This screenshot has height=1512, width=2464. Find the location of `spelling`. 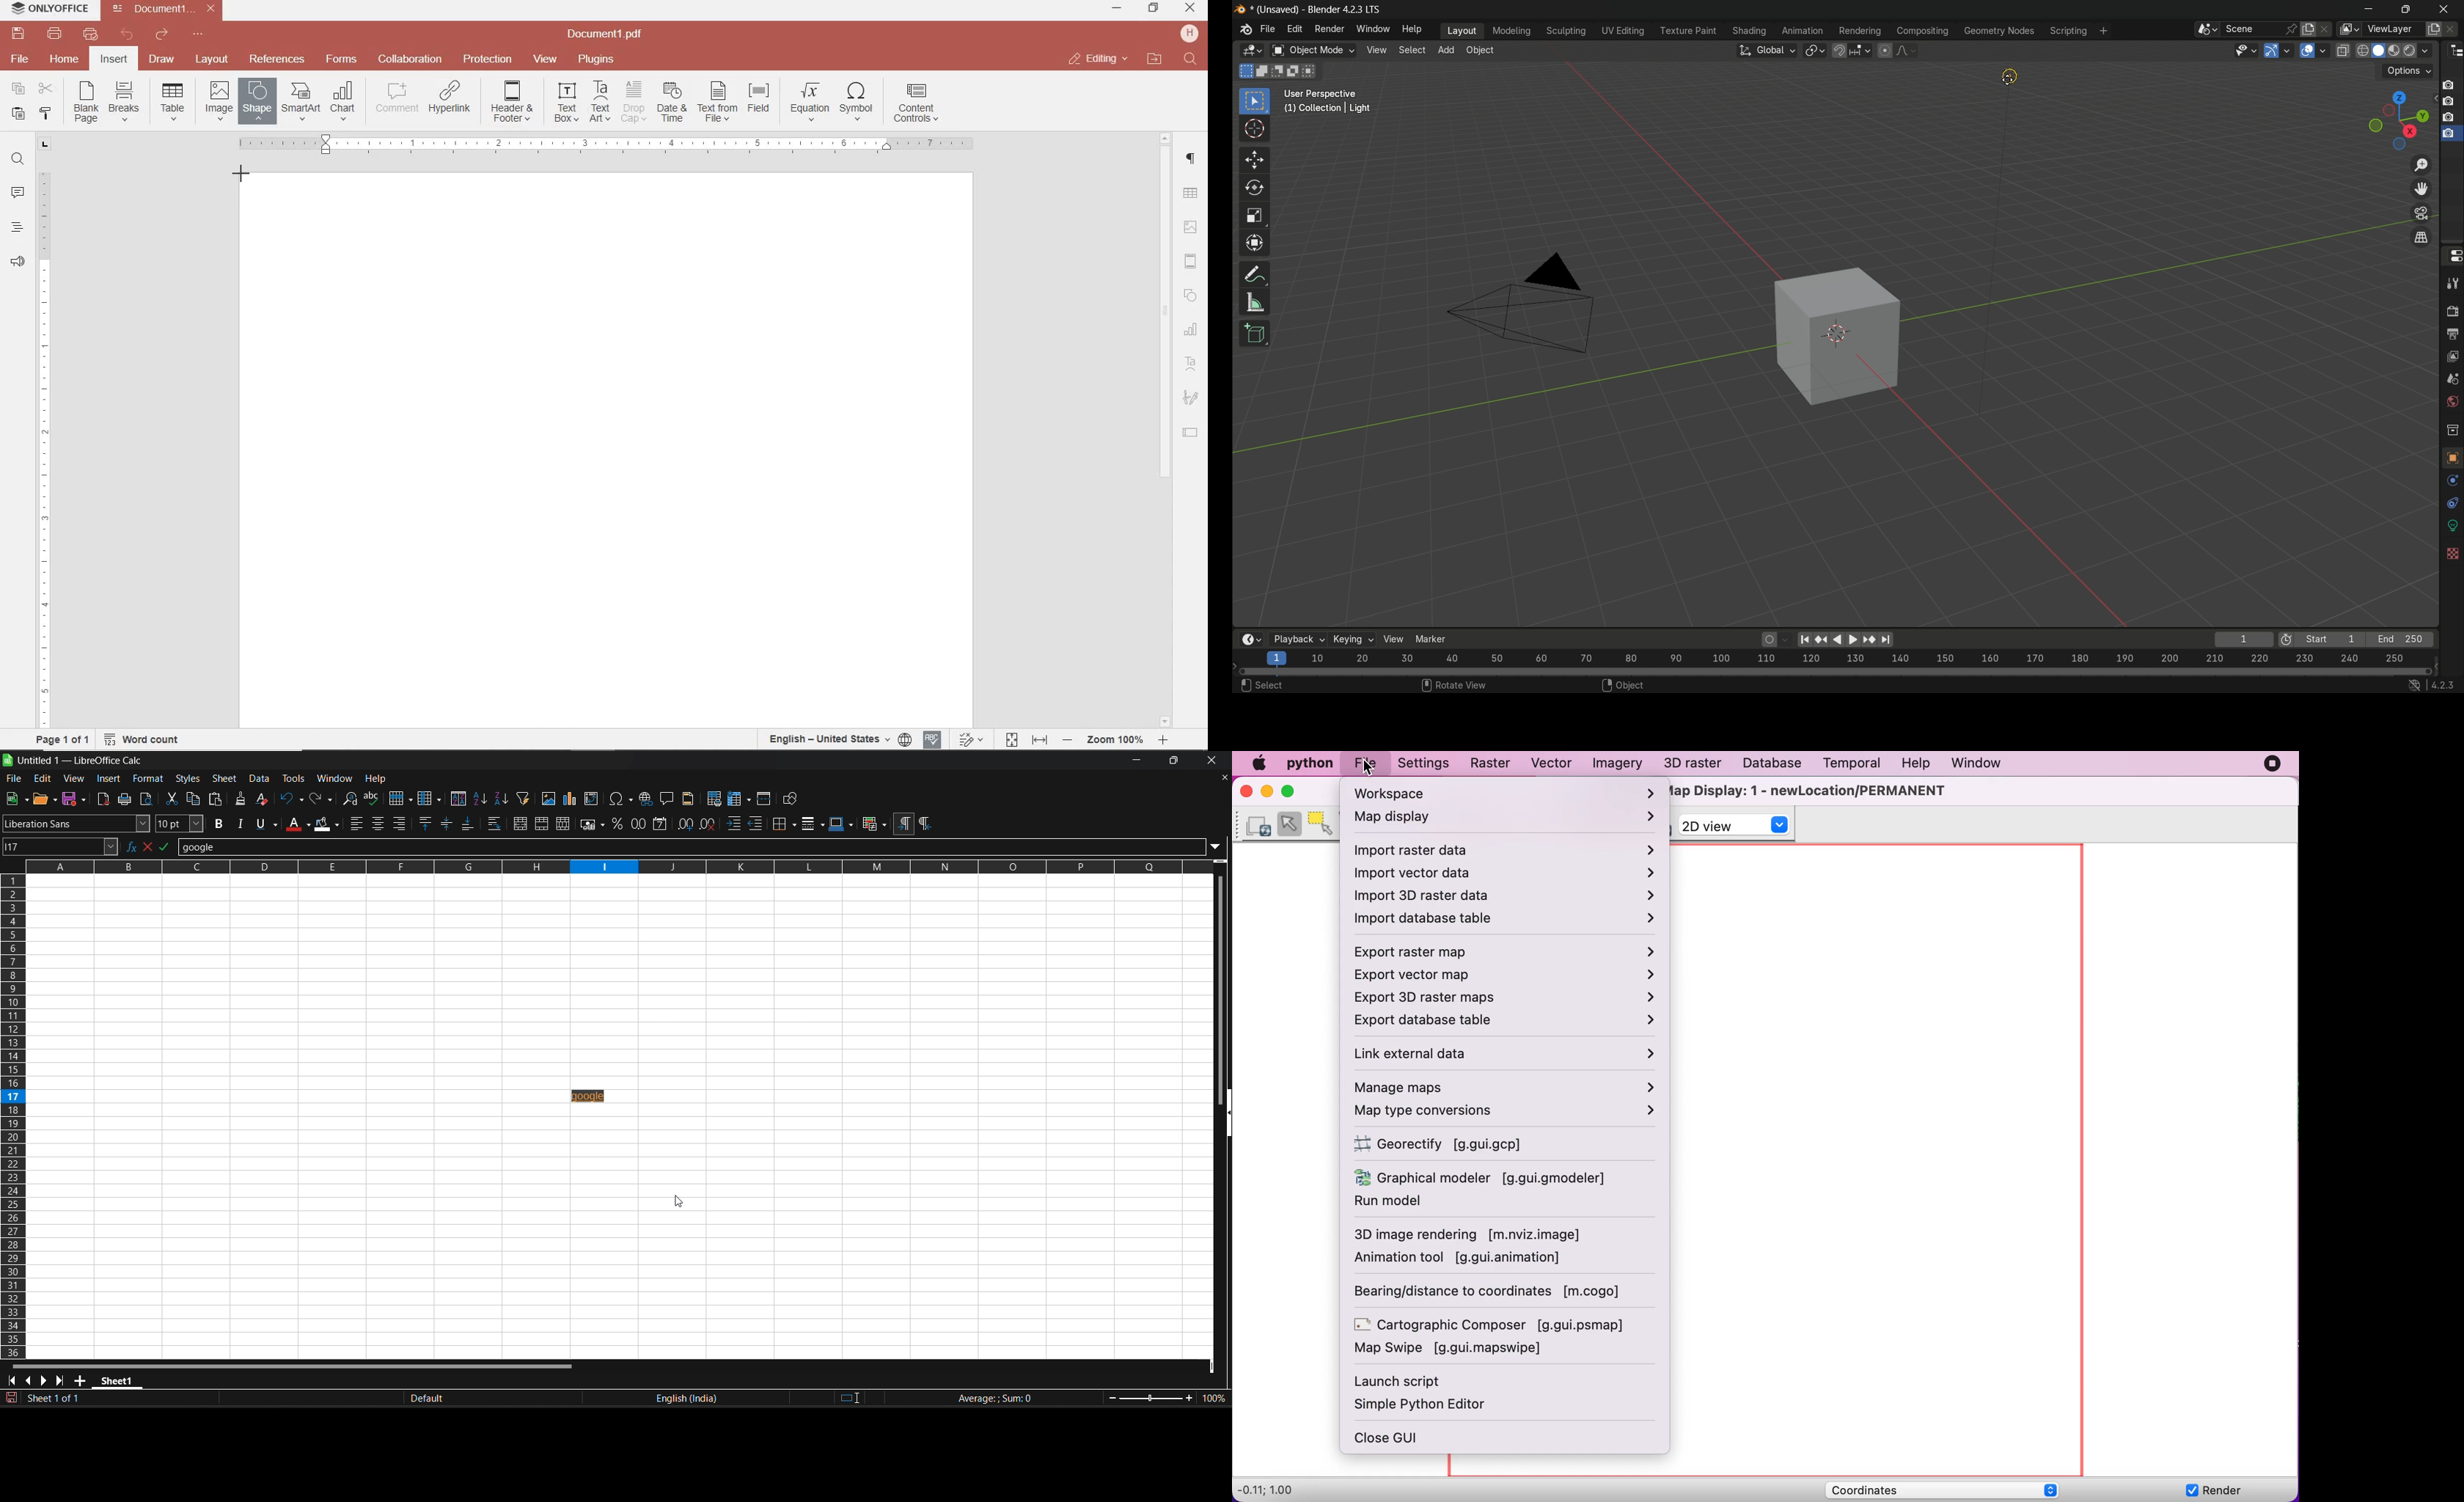

spelling is located at coordinates (373, 798).